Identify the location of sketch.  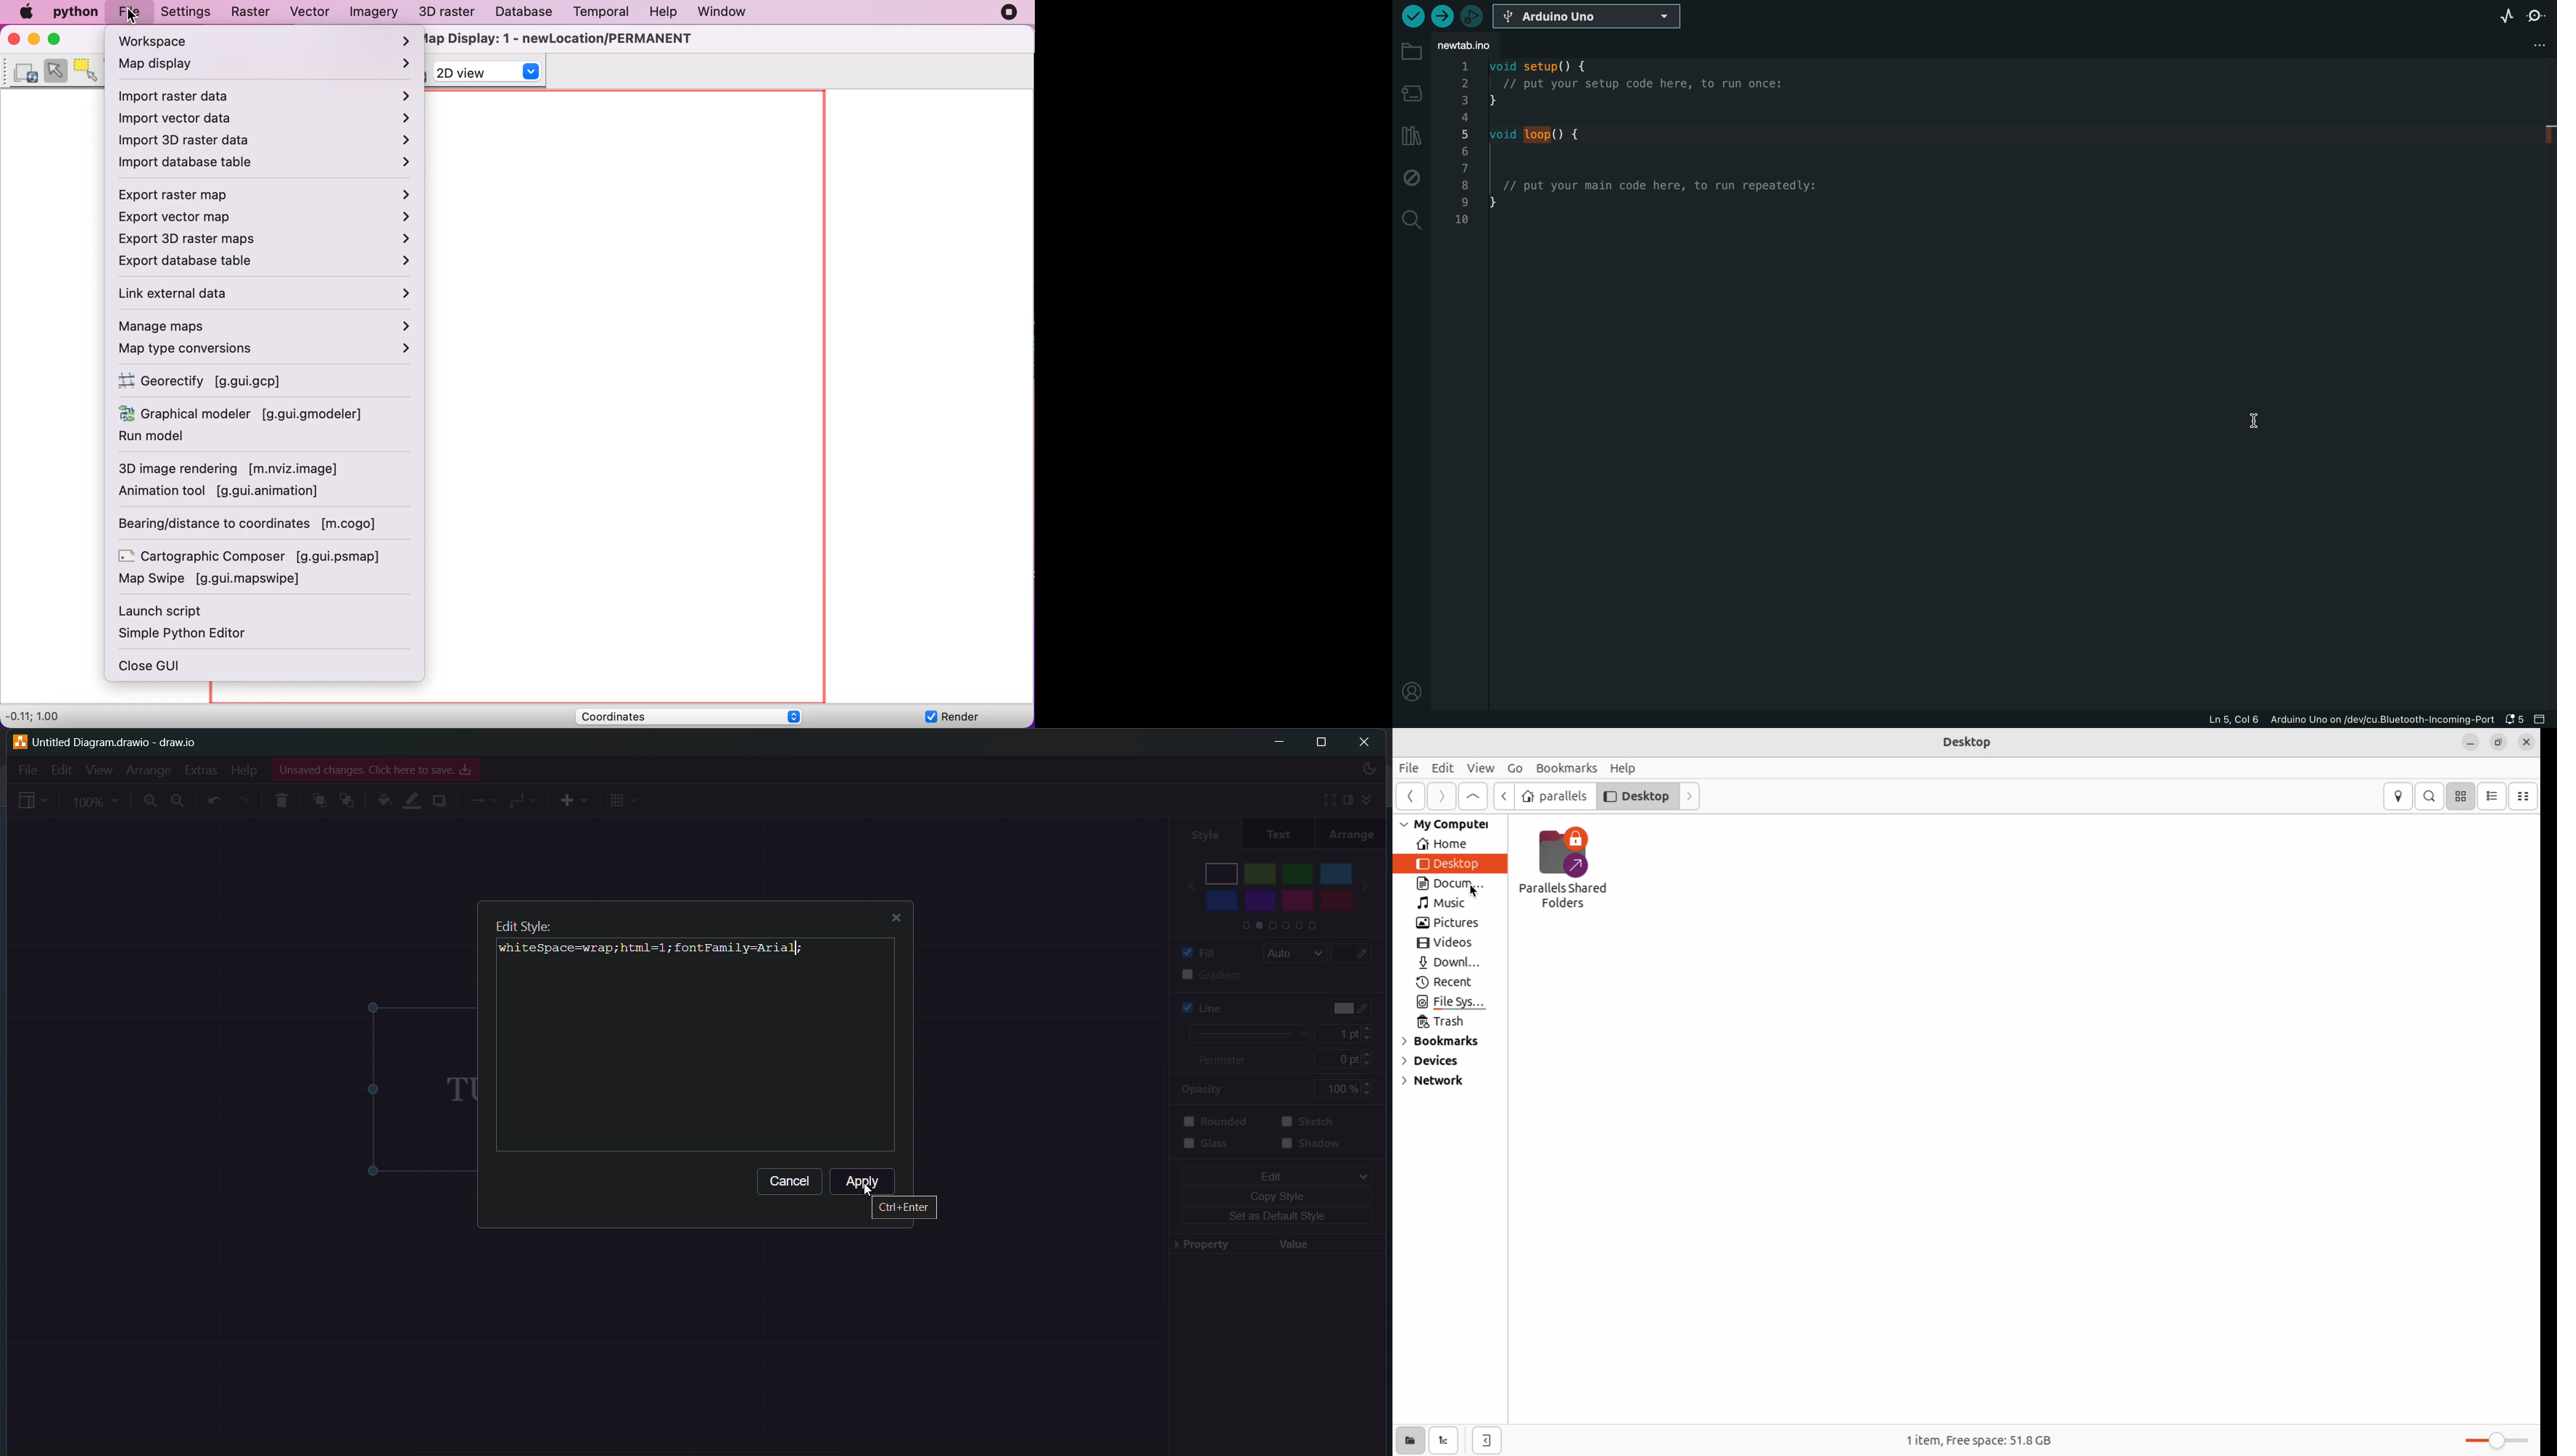
(1313, 1122).